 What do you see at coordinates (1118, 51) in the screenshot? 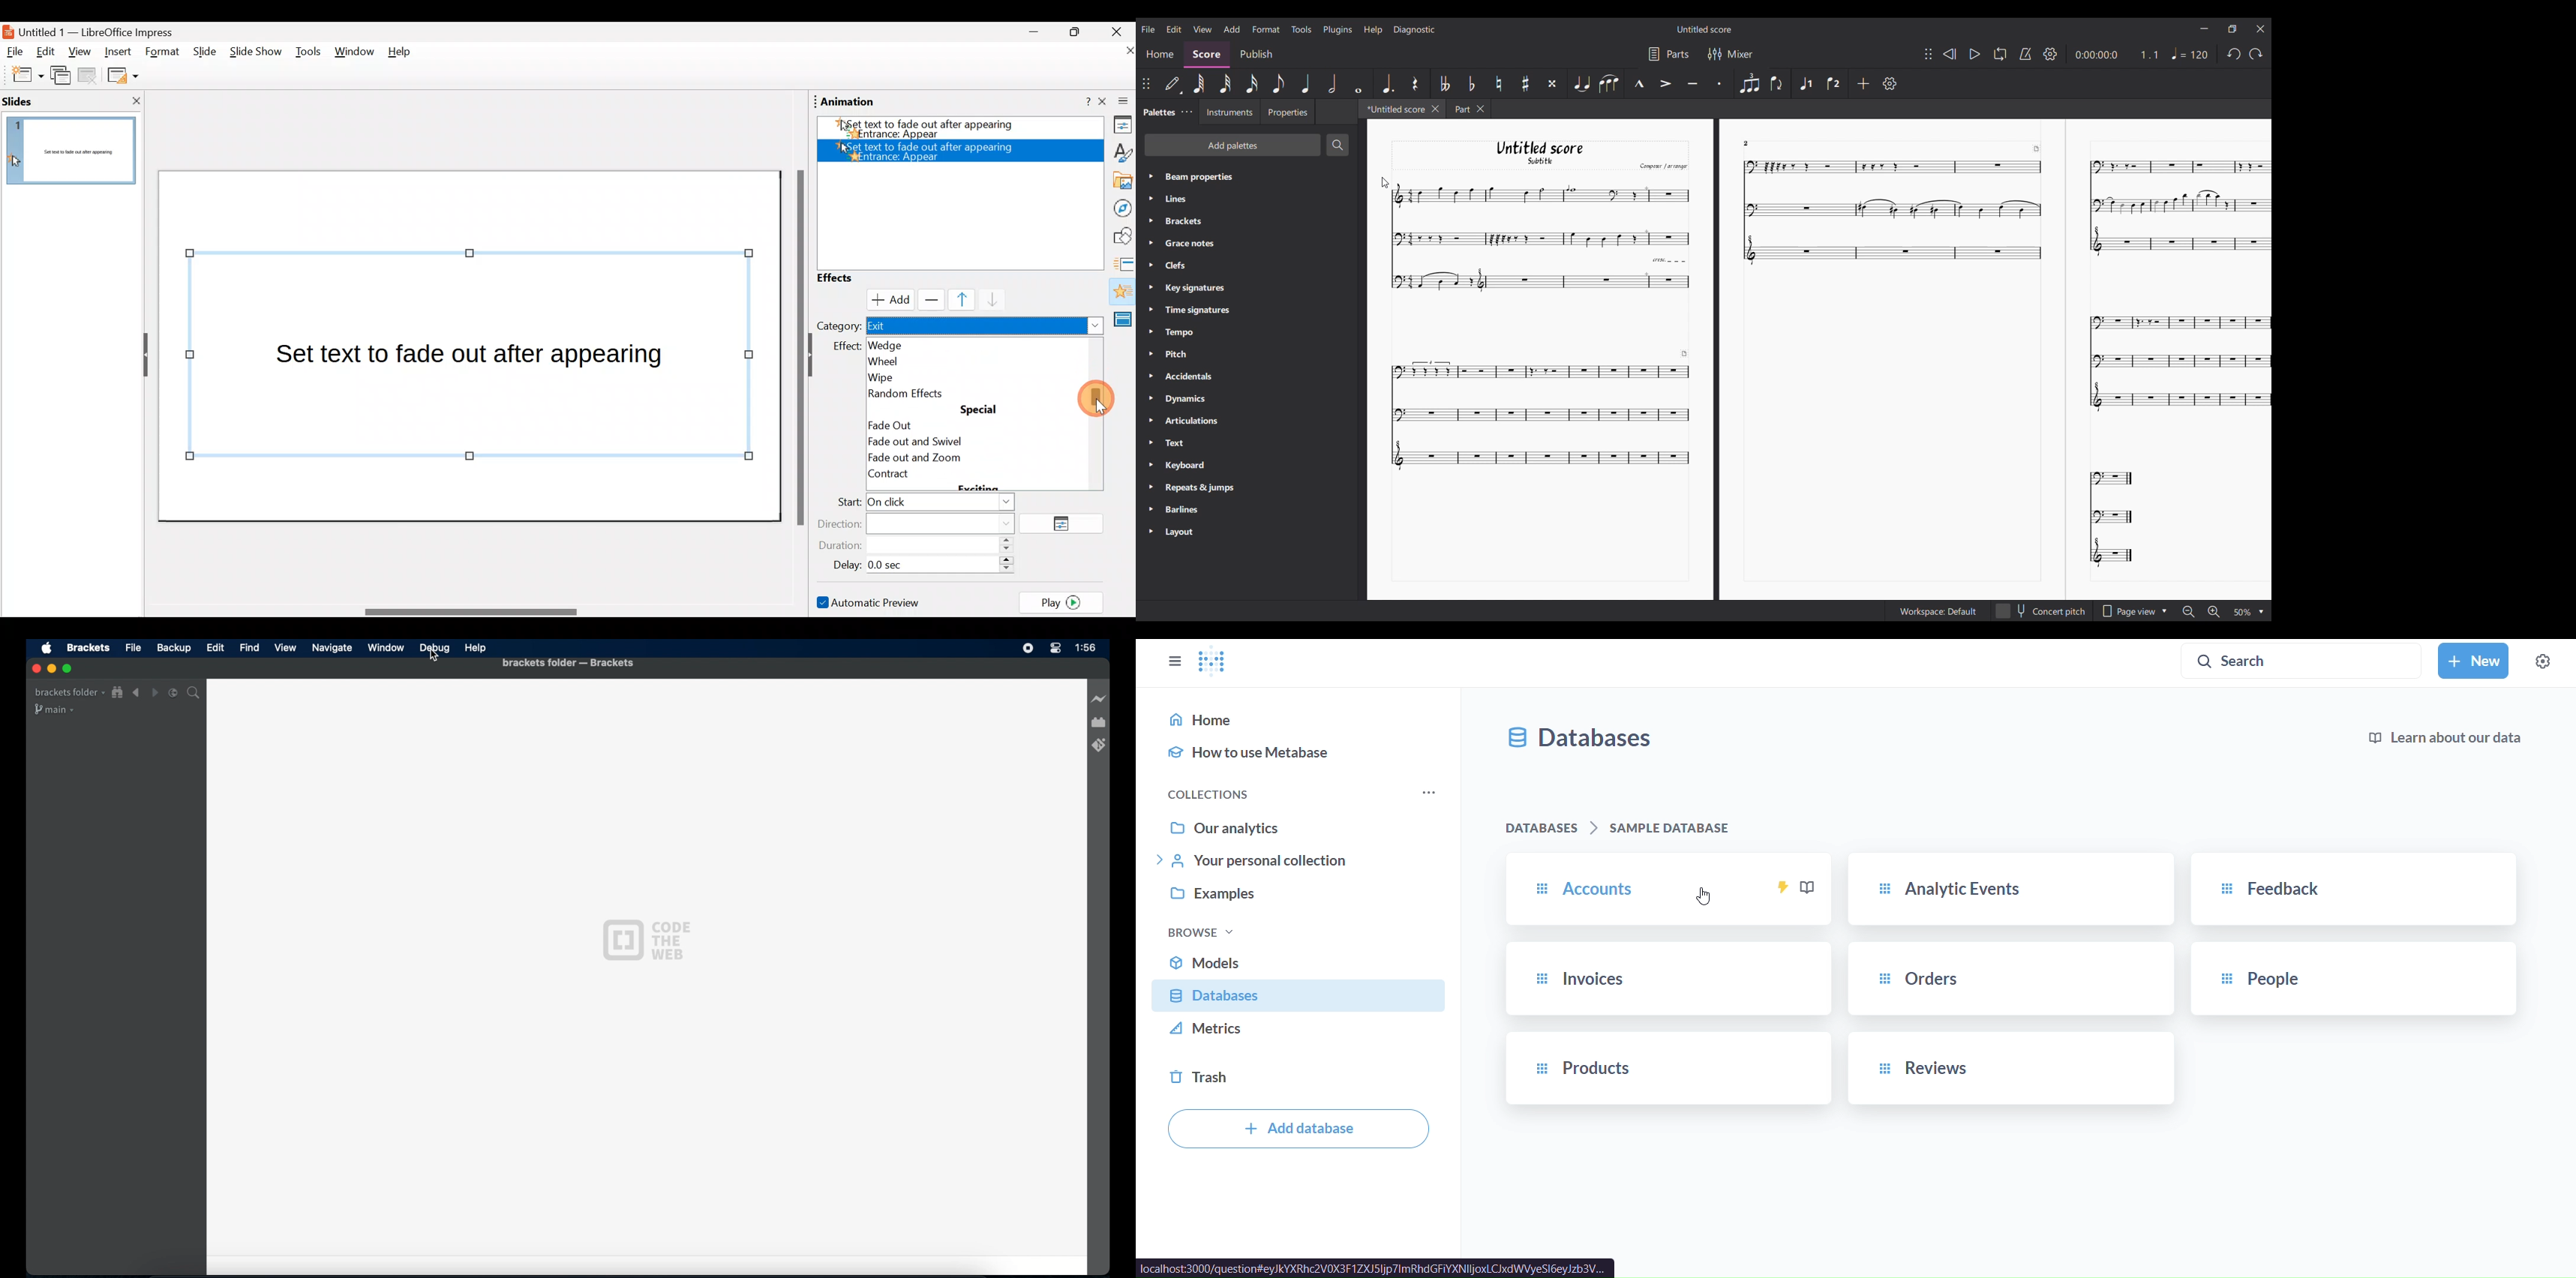
I see `Close document` at bounding box center [1118, 51].